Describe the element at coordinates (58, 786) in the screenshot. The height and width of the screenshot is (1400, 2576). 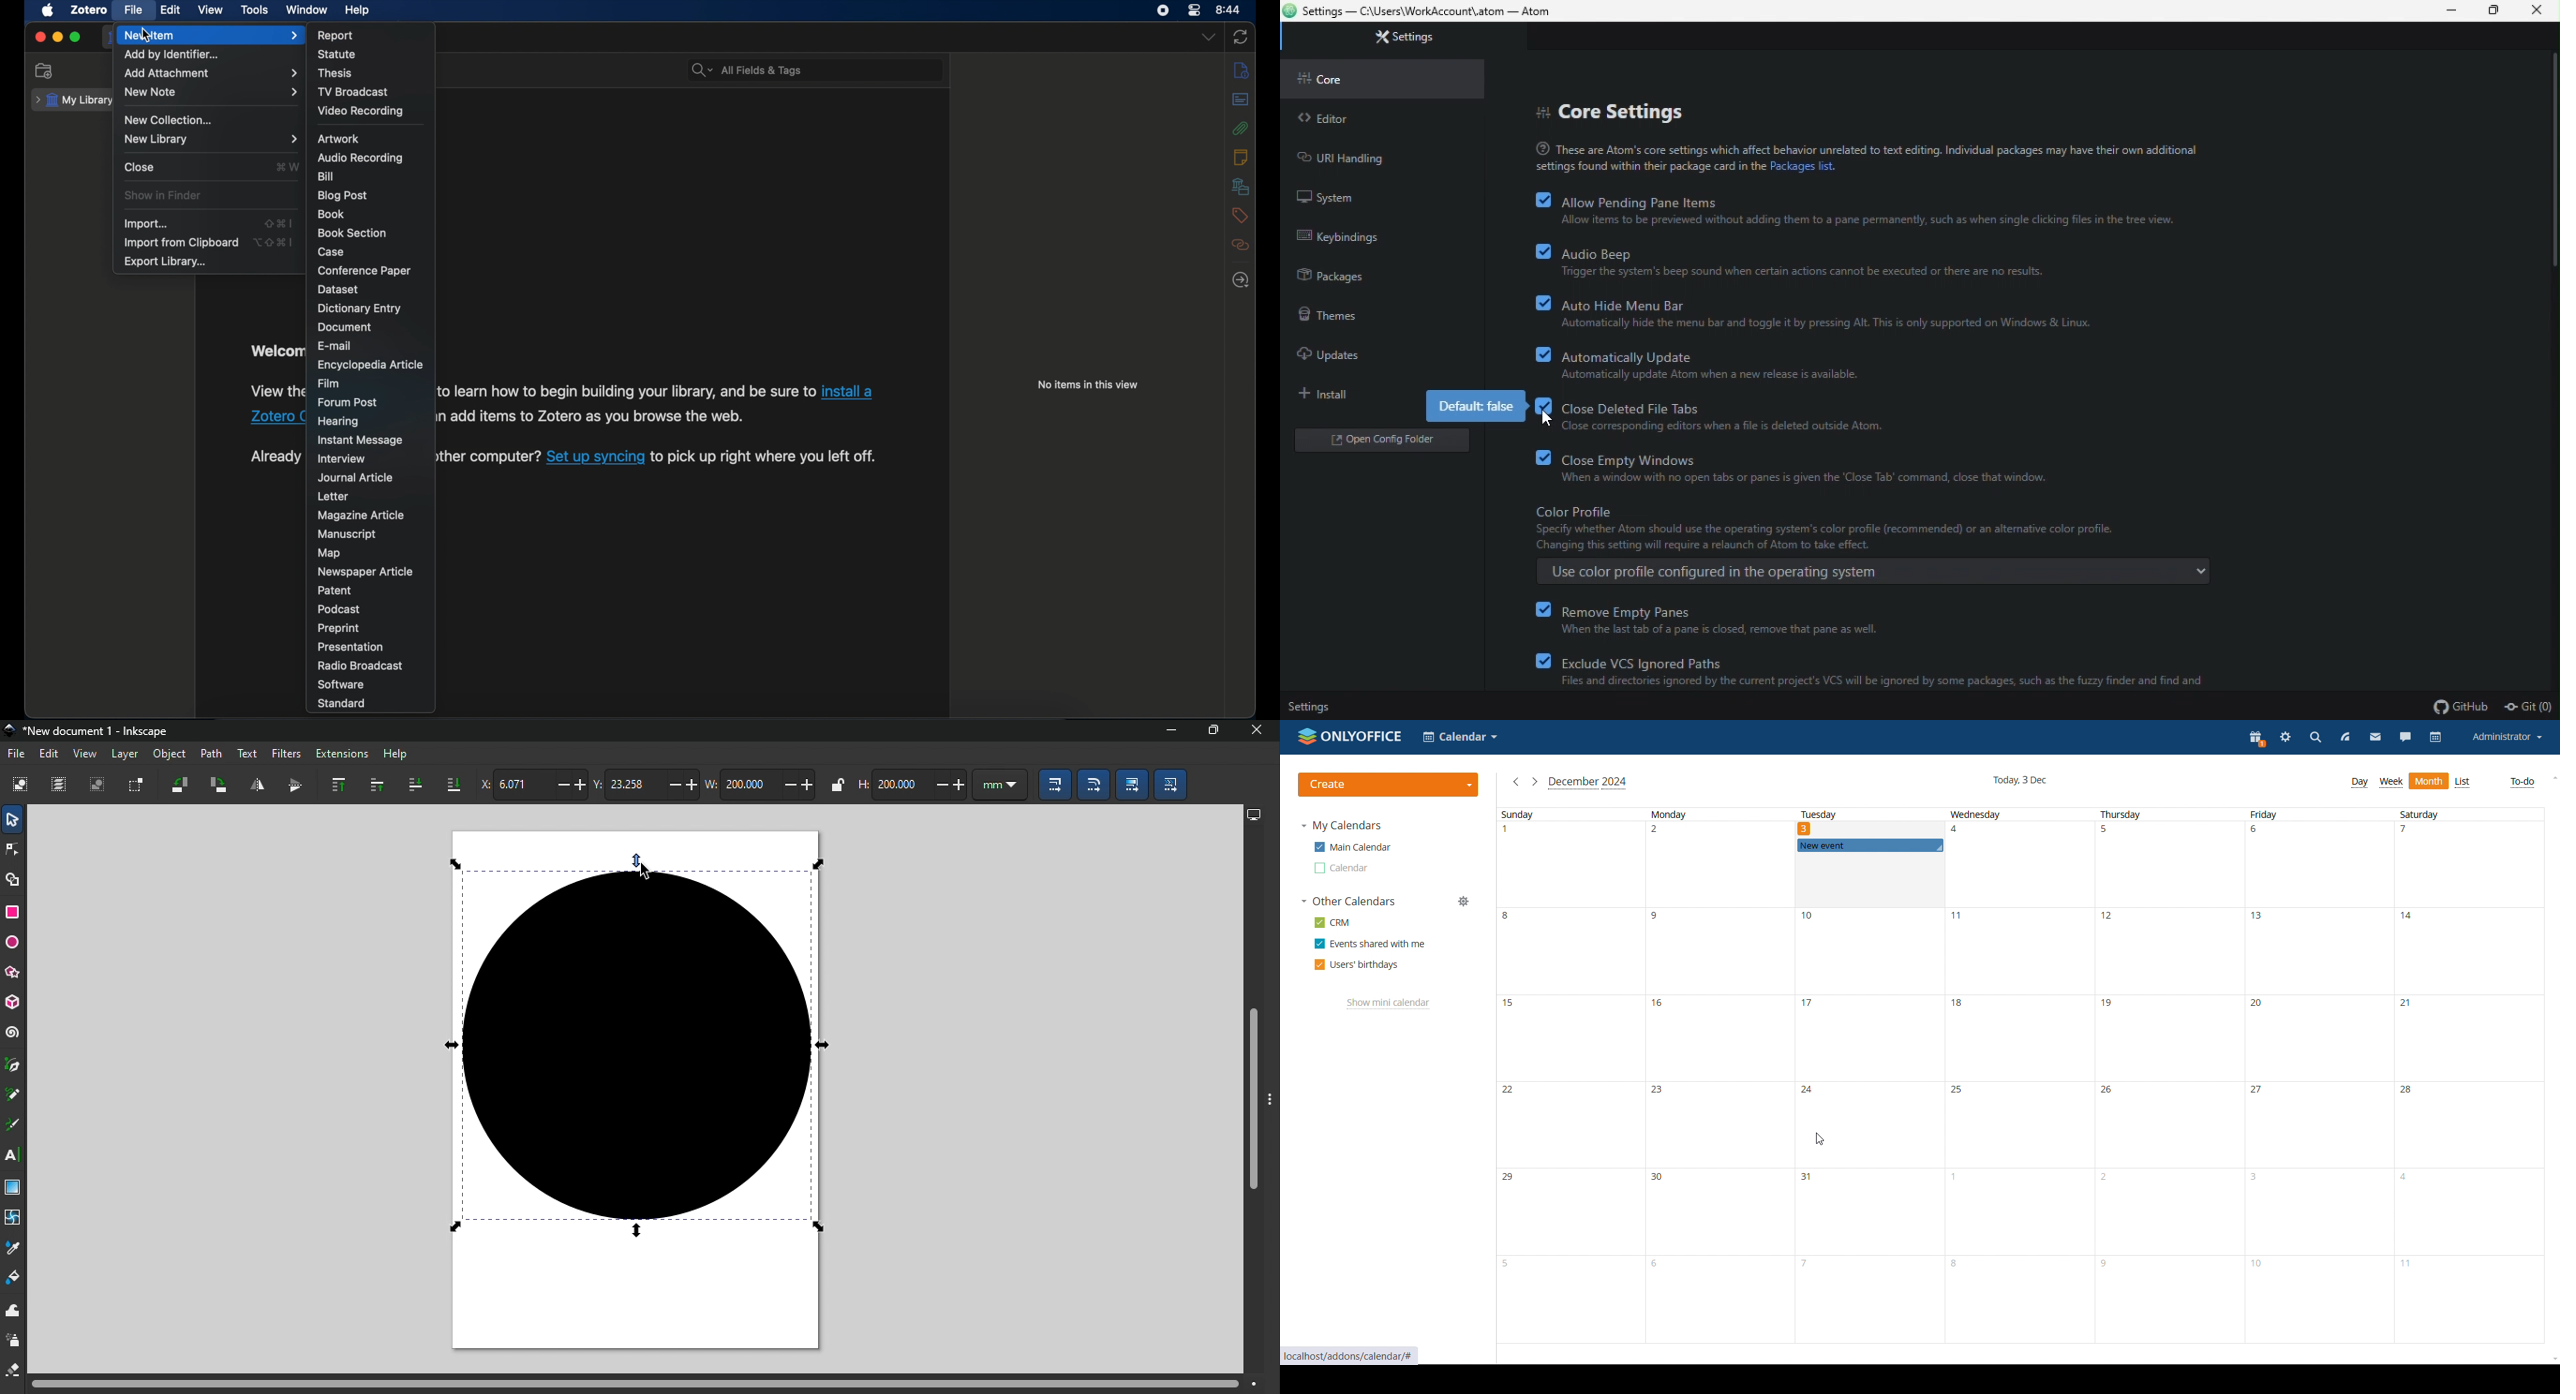
I see `Select all in all layers` at that location.